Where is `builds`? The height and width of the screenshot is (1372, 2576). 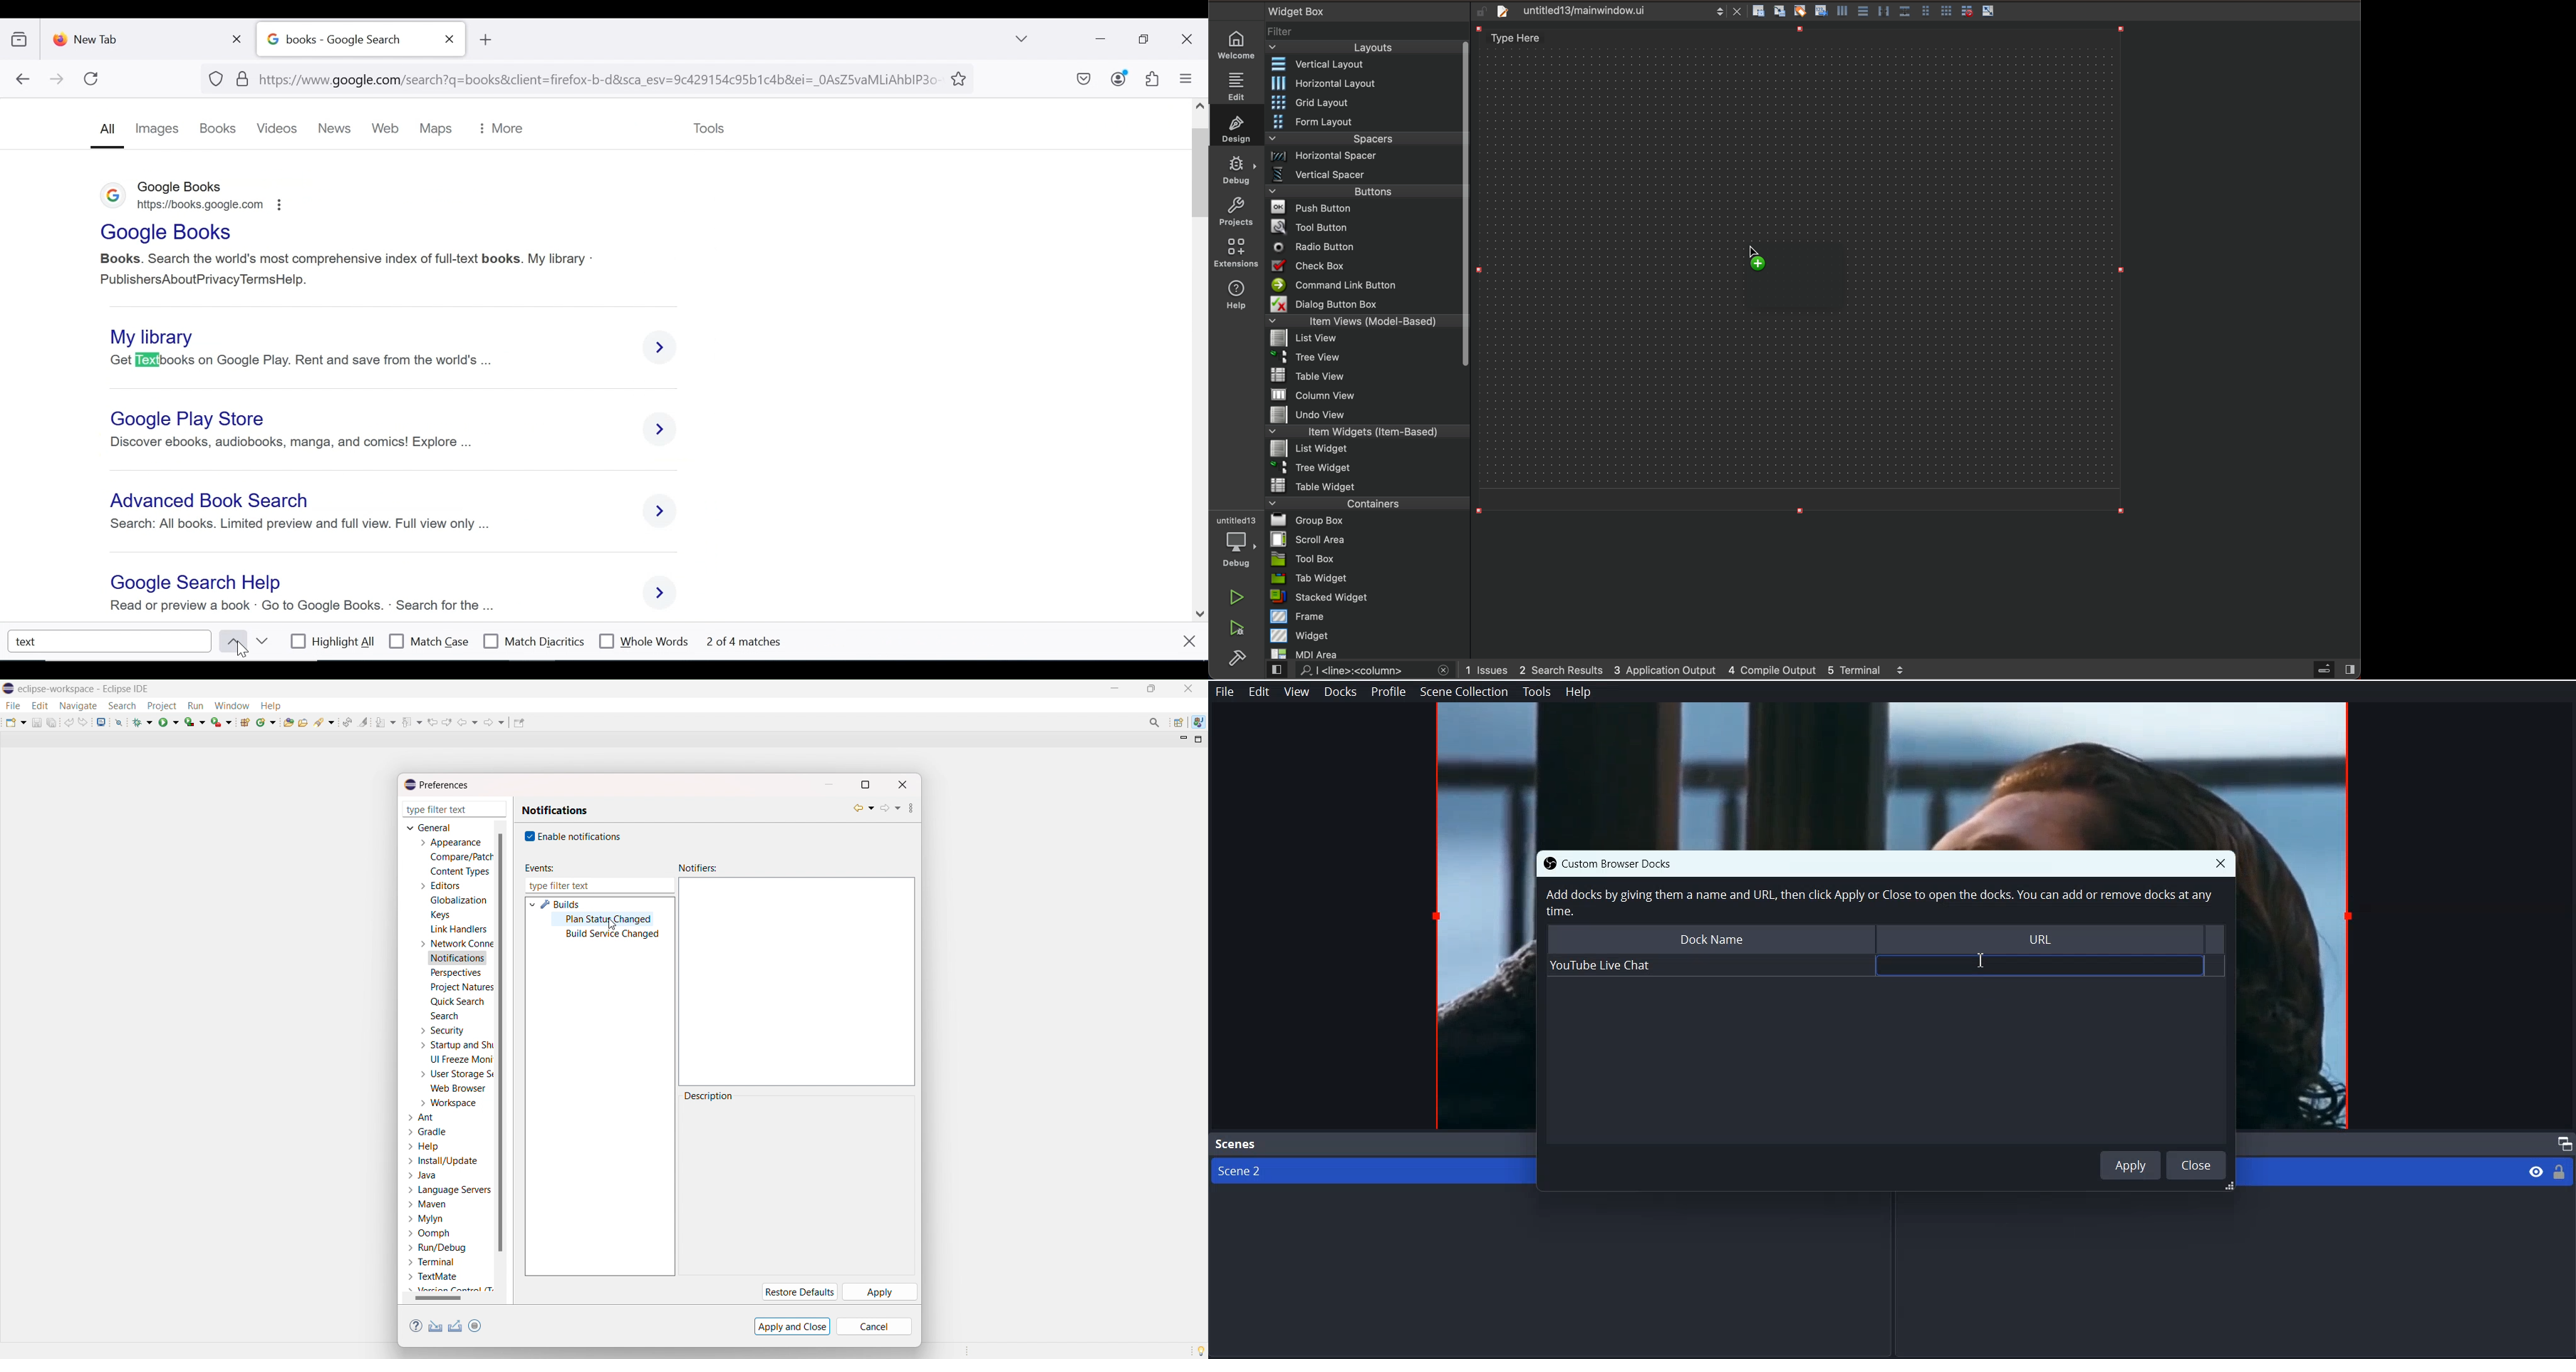 builds is located at coordinates (561, 904).